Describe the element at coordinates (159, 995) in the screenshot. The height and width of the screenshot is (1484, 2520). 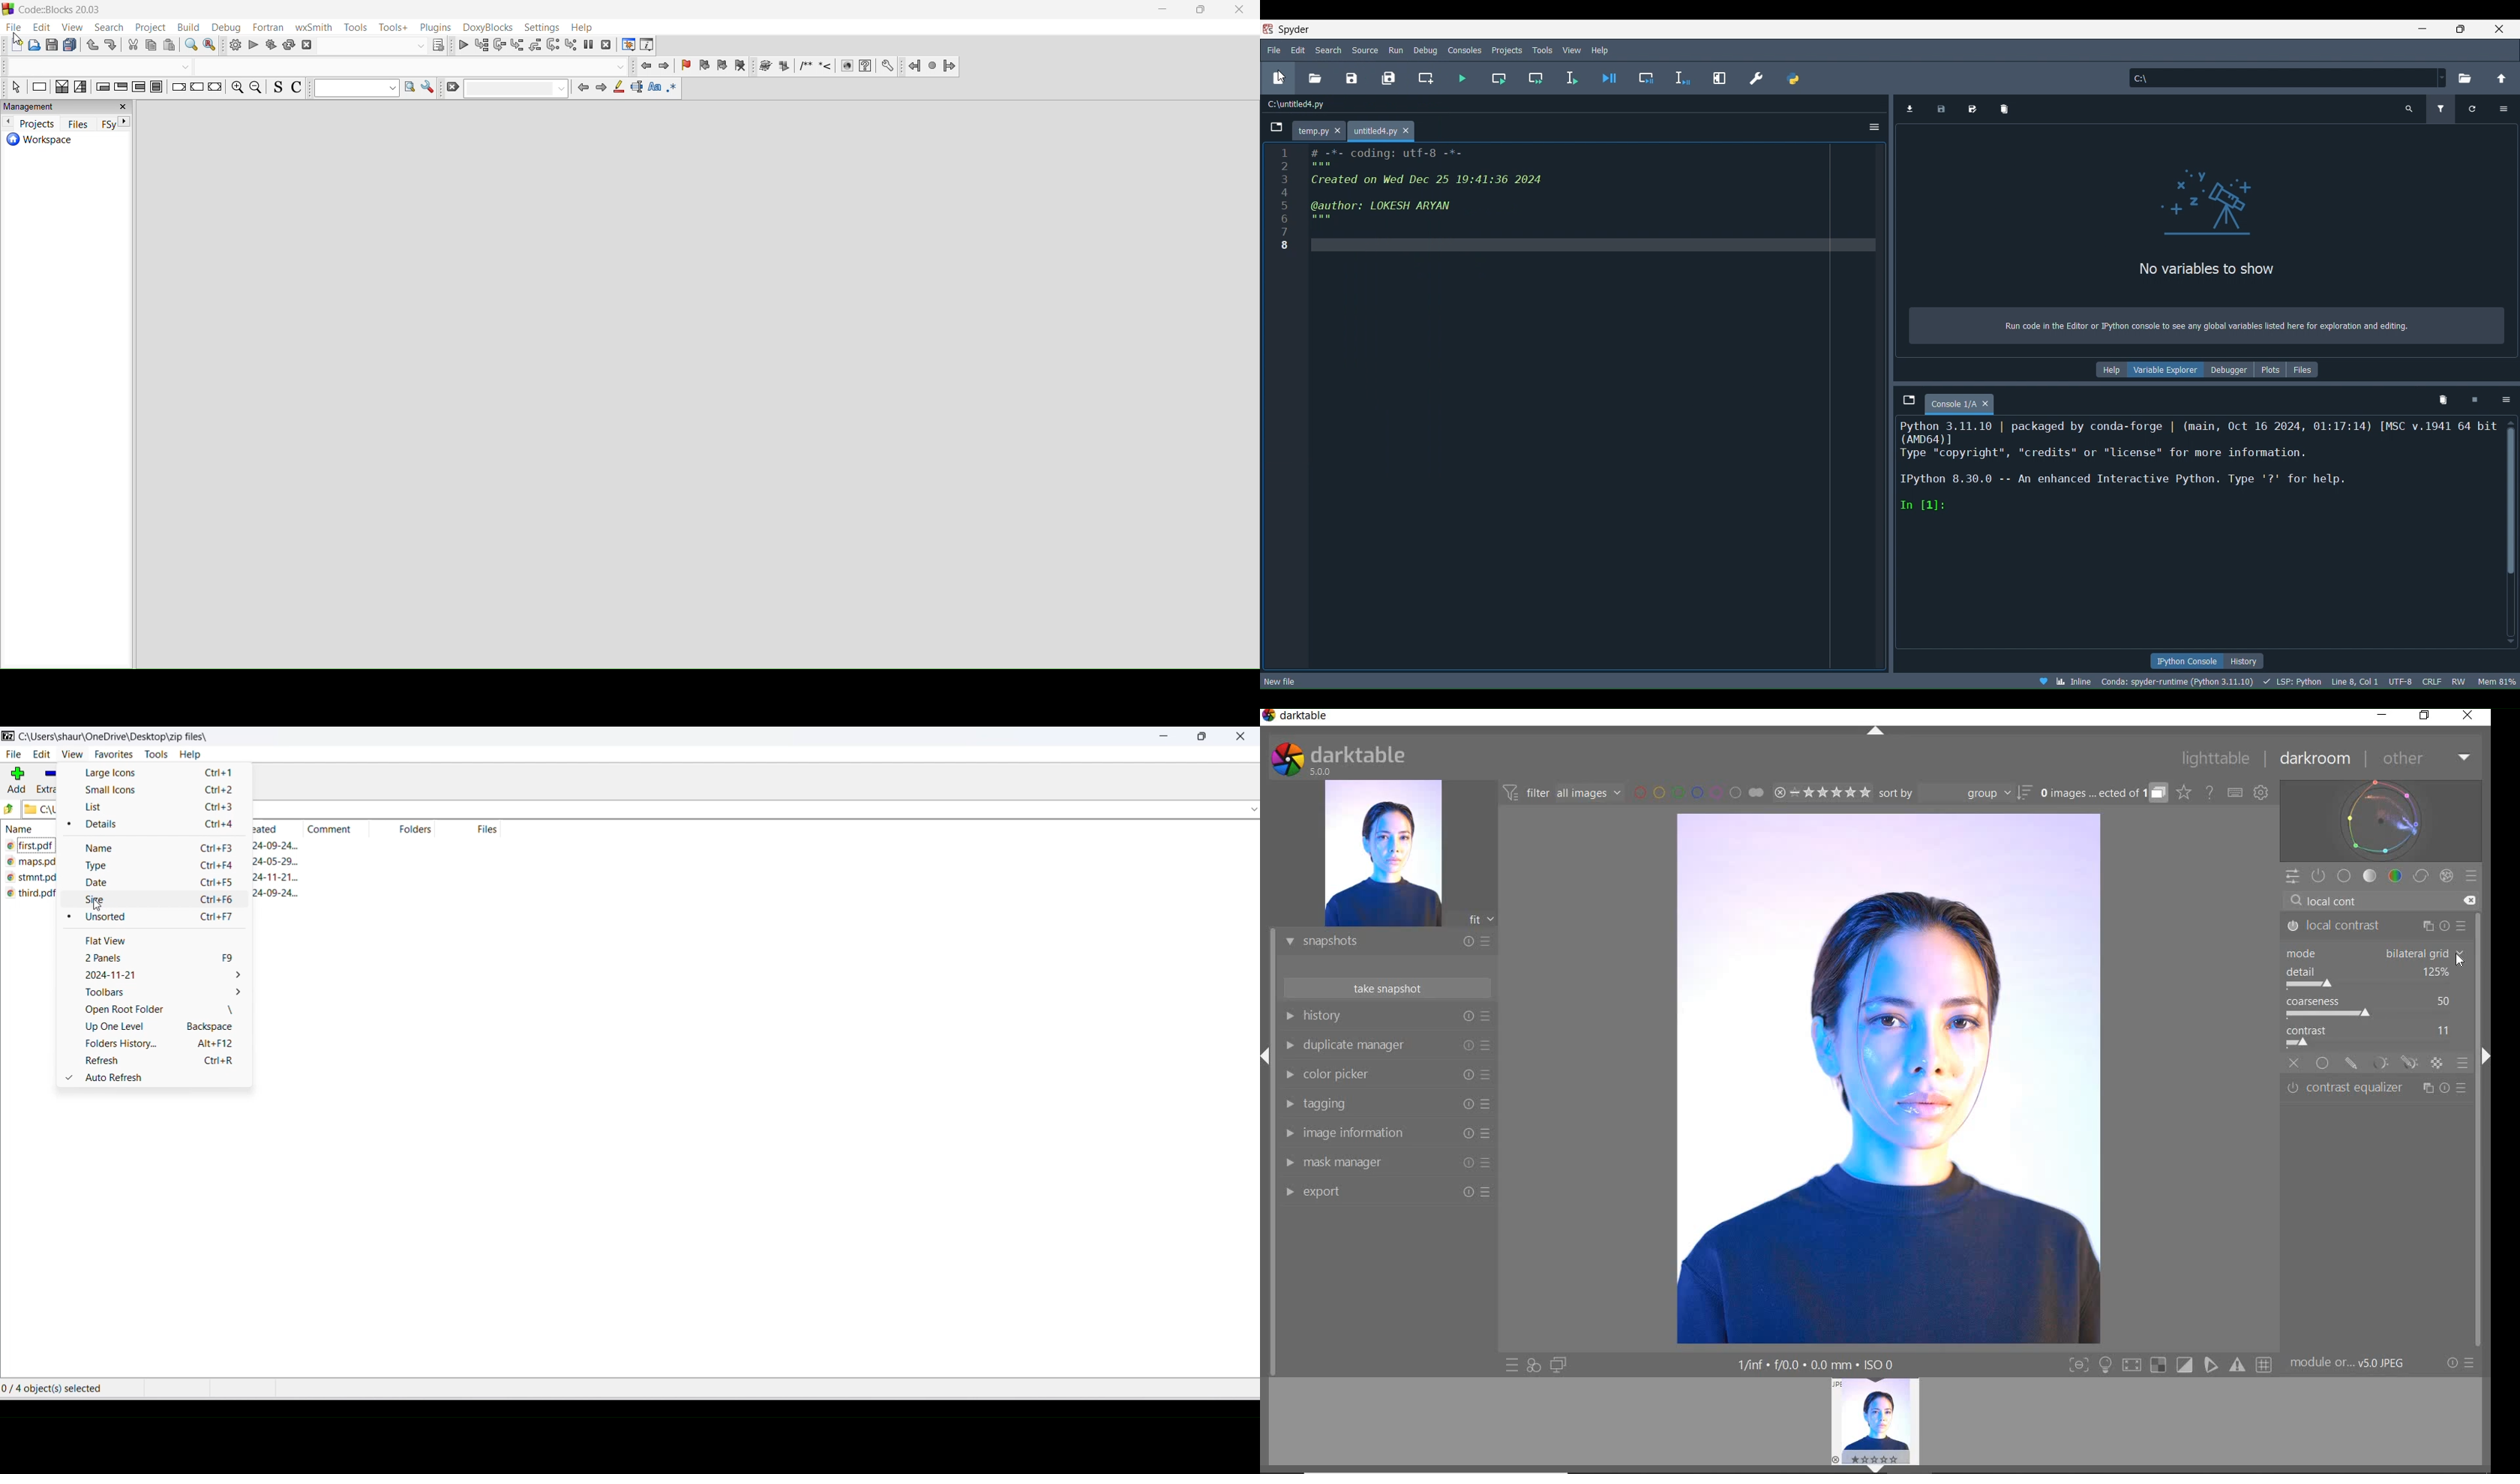
I see `toolbars` at that location.